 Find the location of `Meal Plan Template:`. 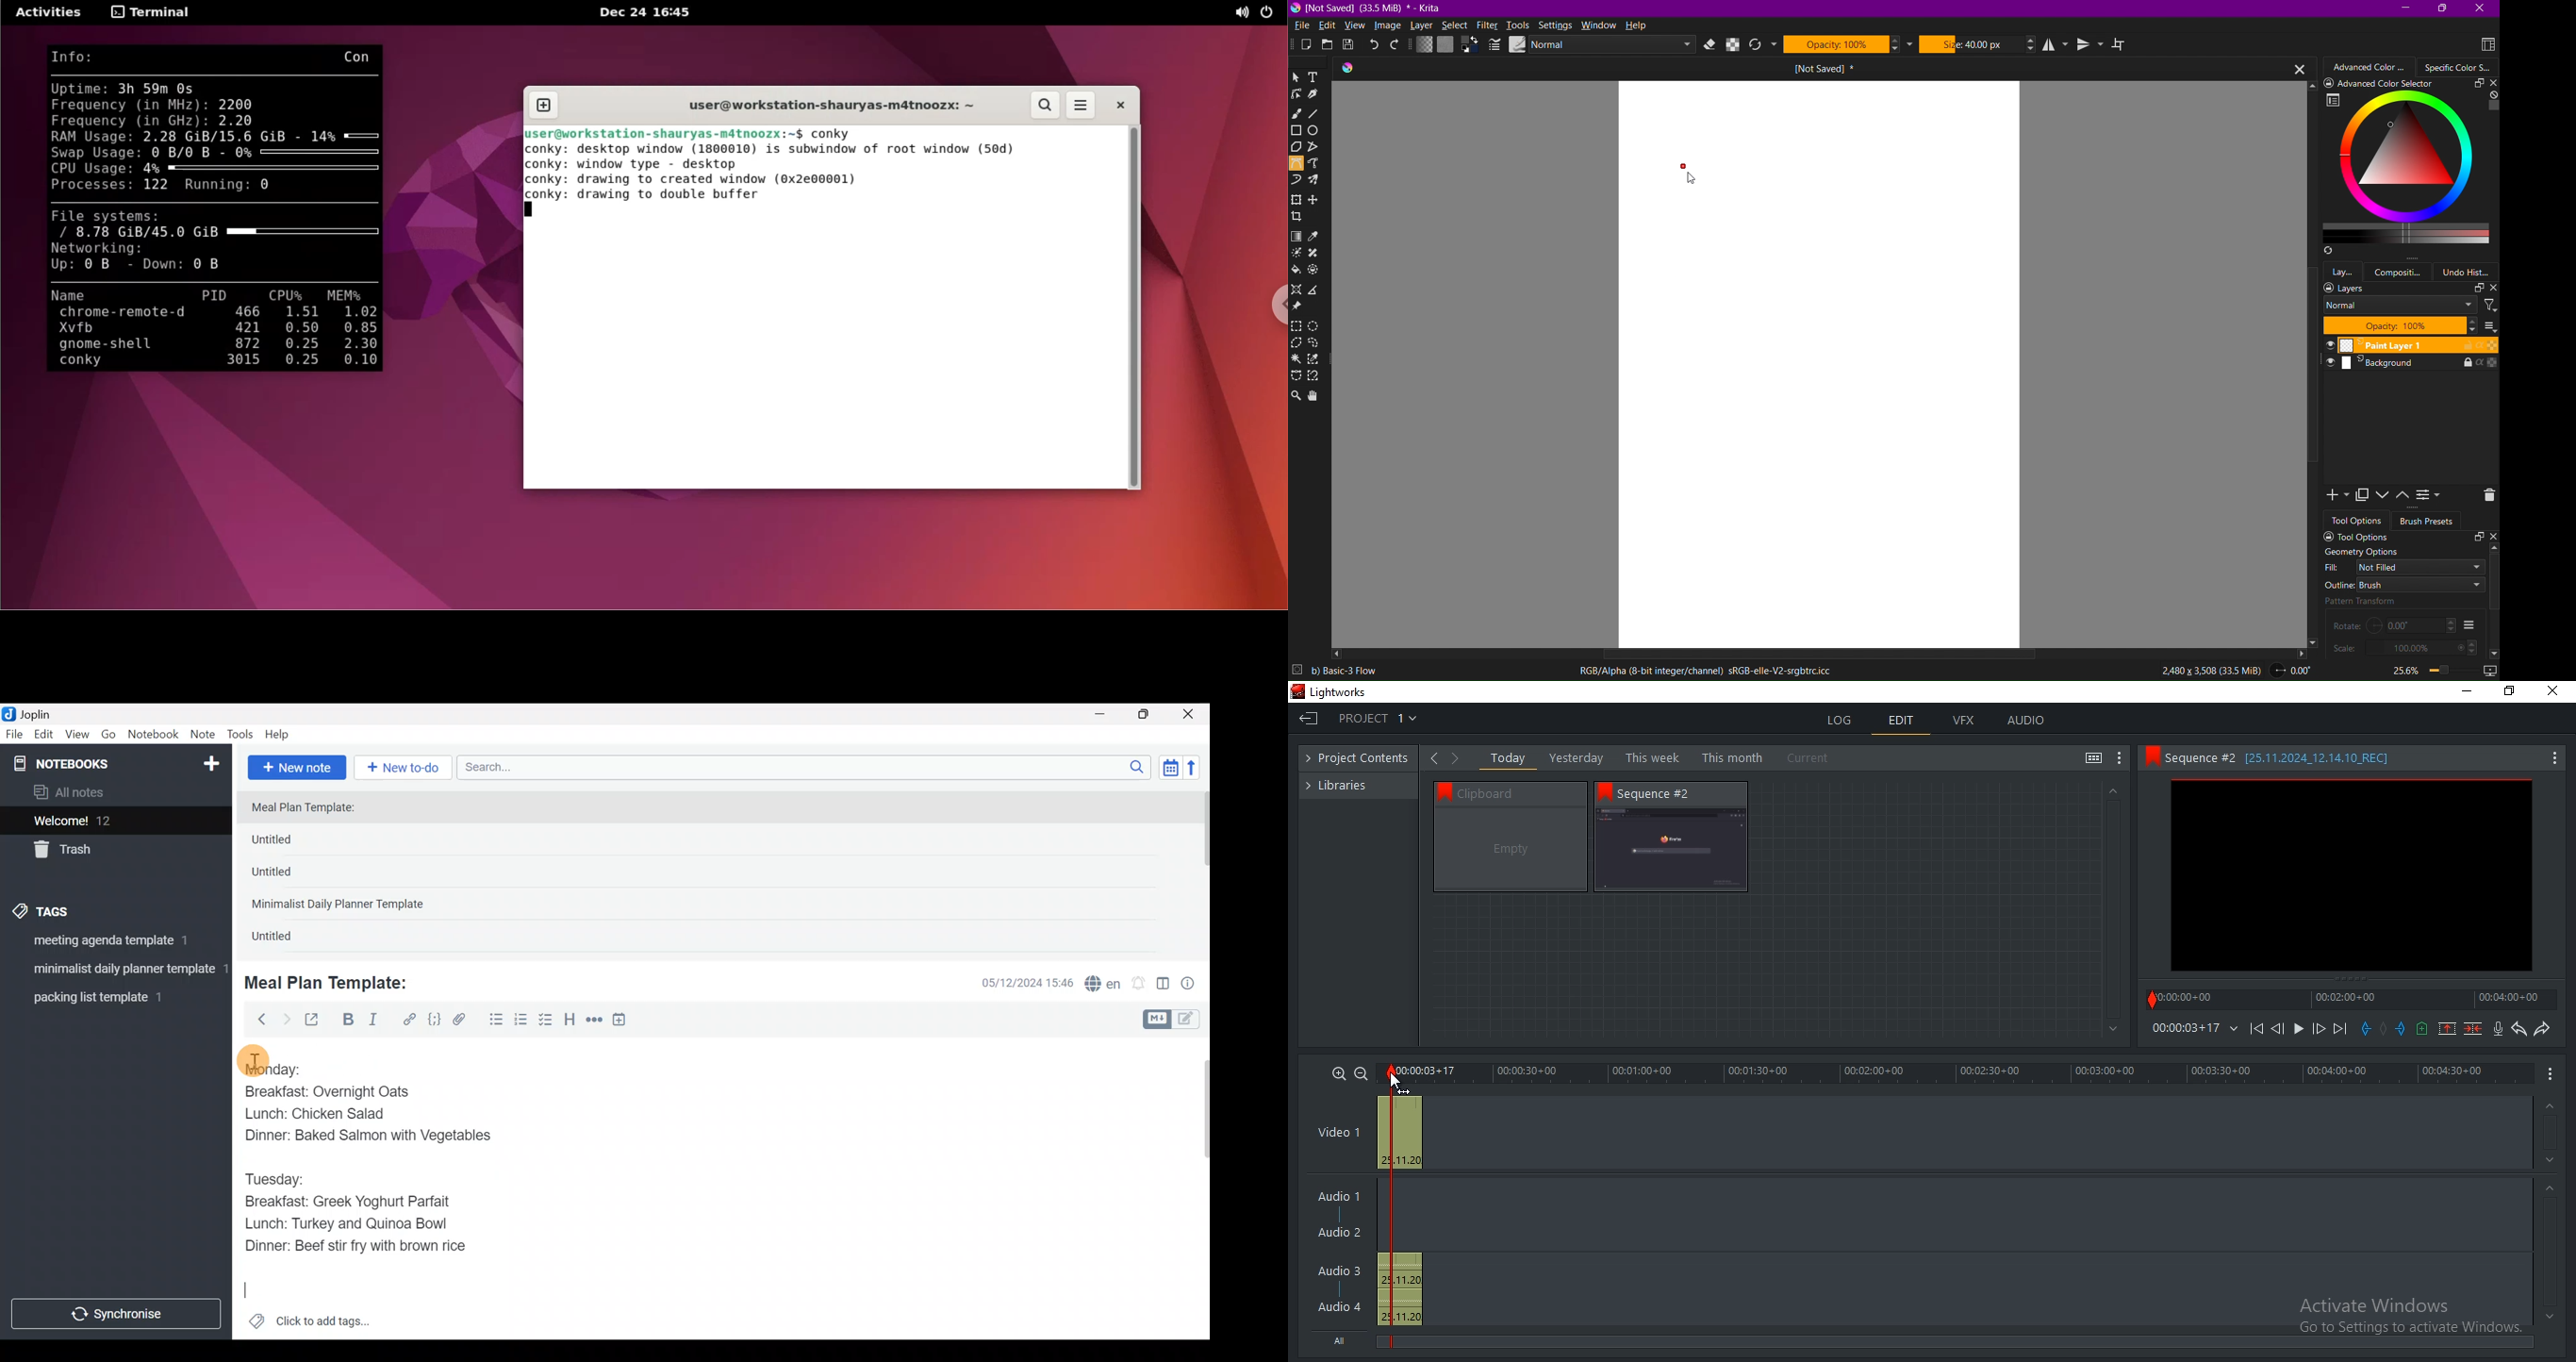

Meal Plan Template: is located at coordinates (334, 981).